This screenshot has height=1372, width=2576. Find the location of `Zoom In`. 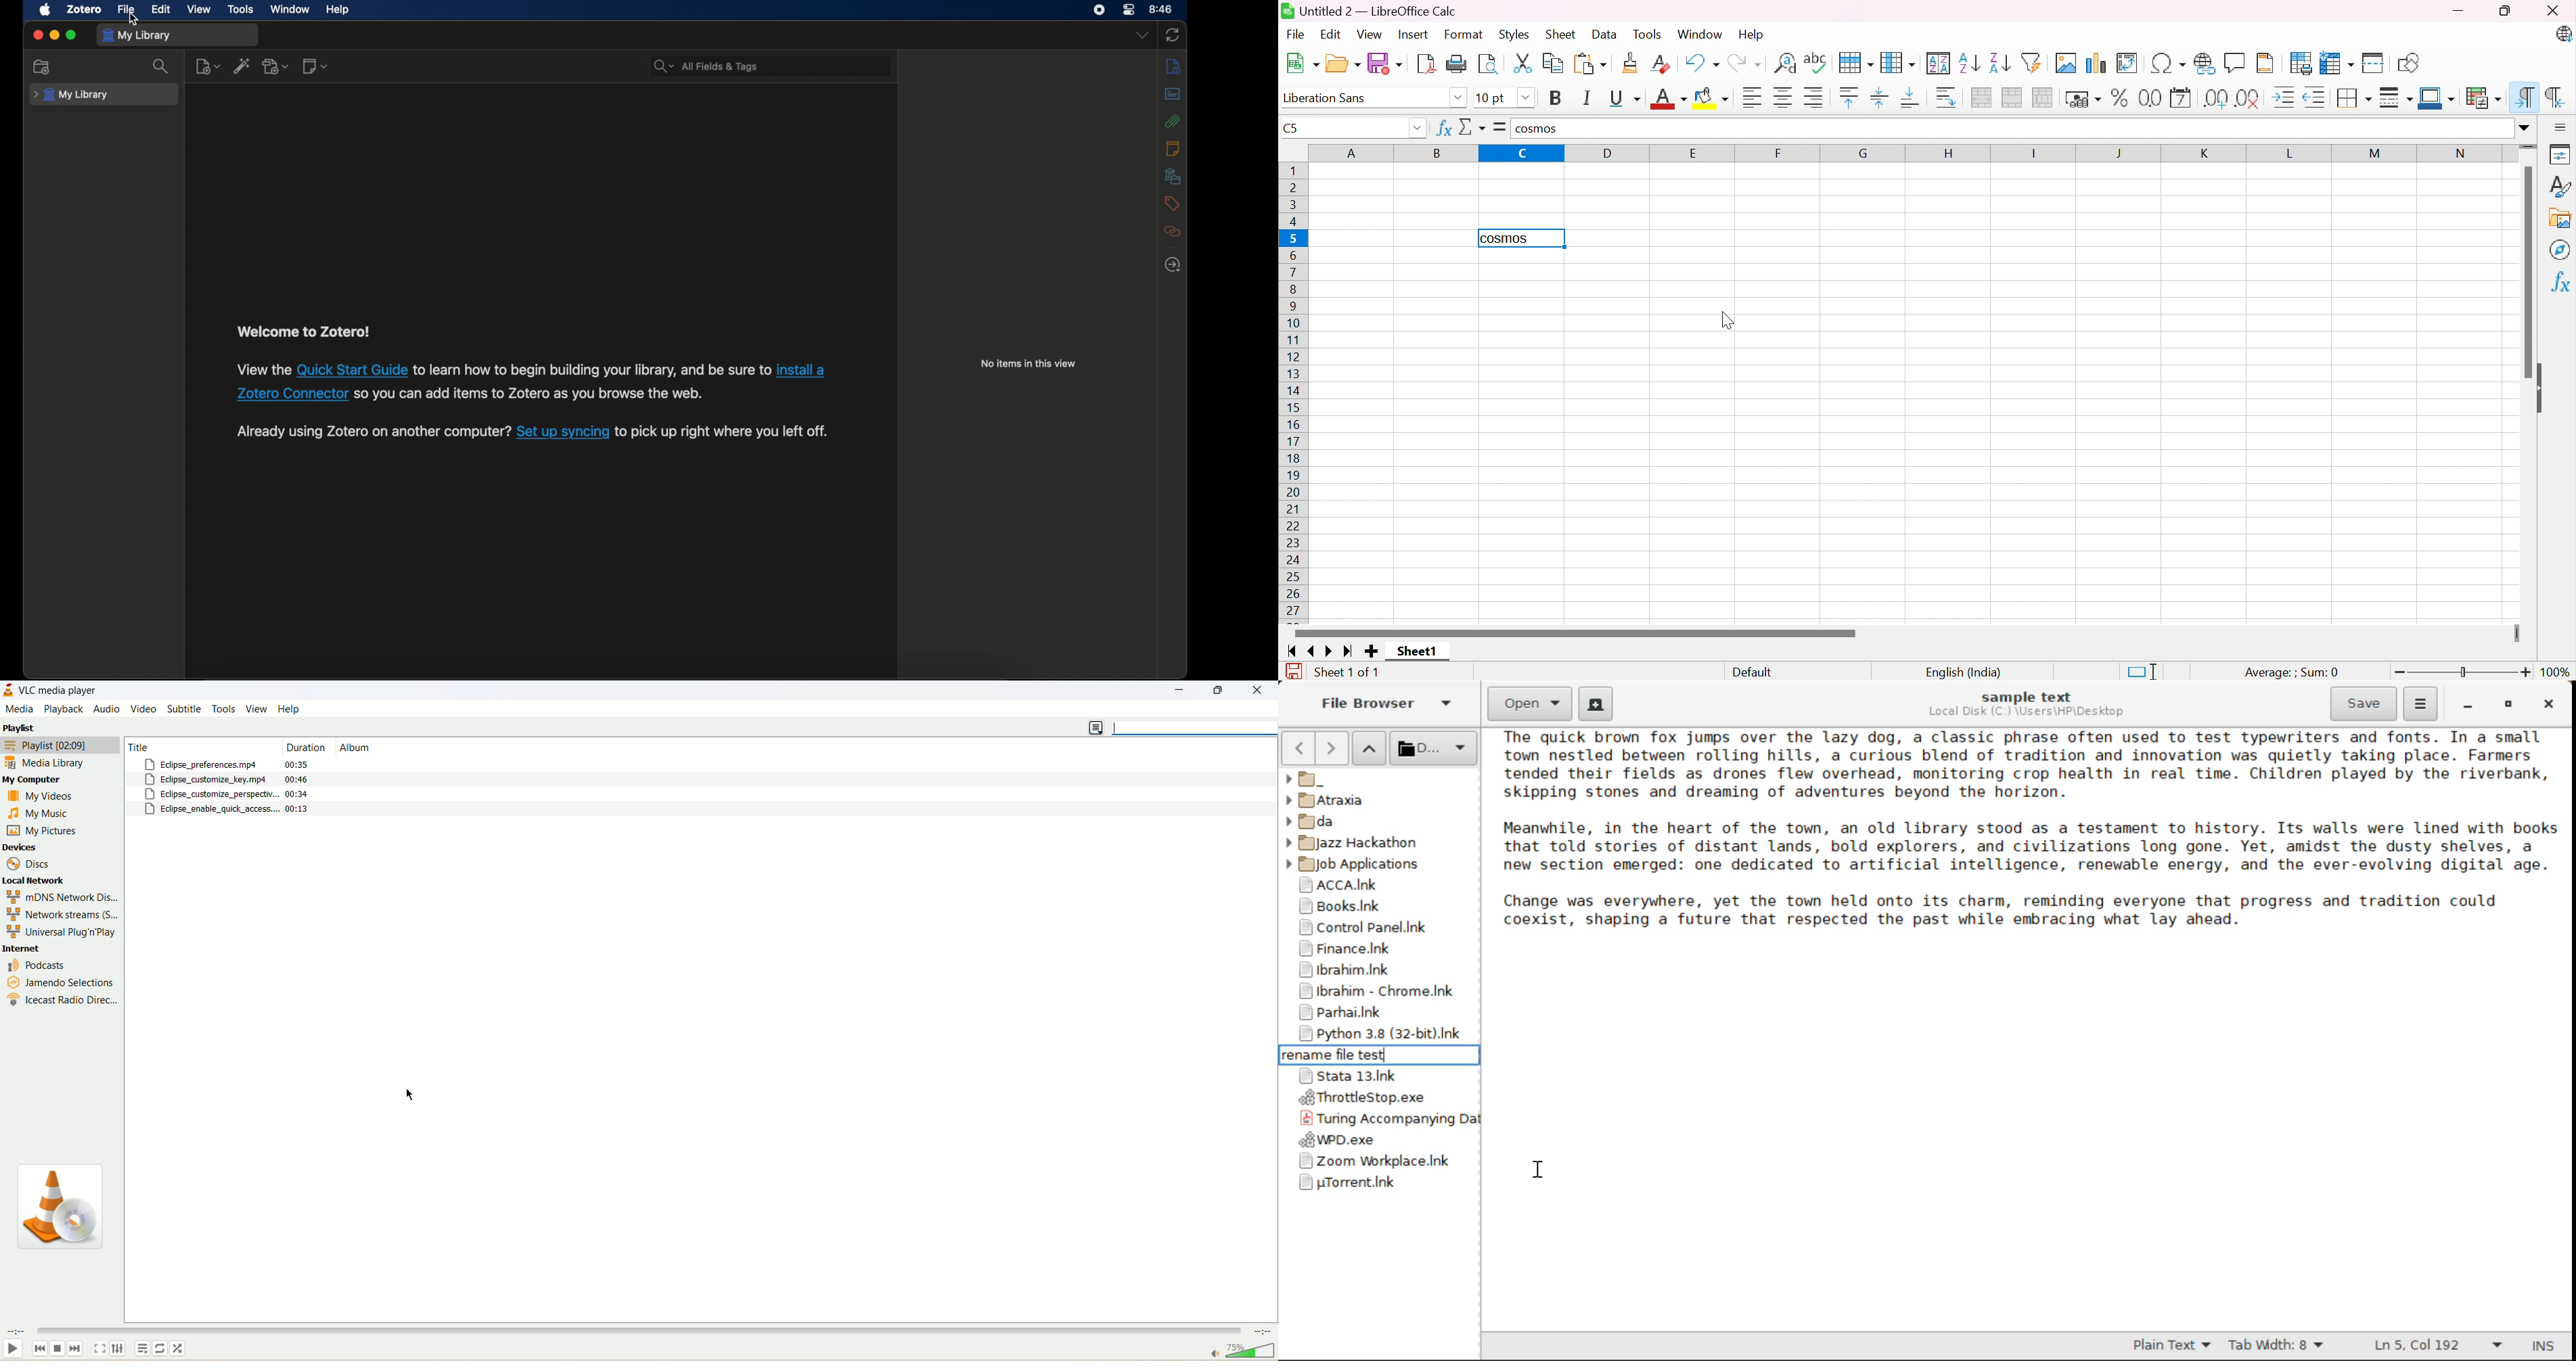

Zoom In is located at coordinates (2526, 672).